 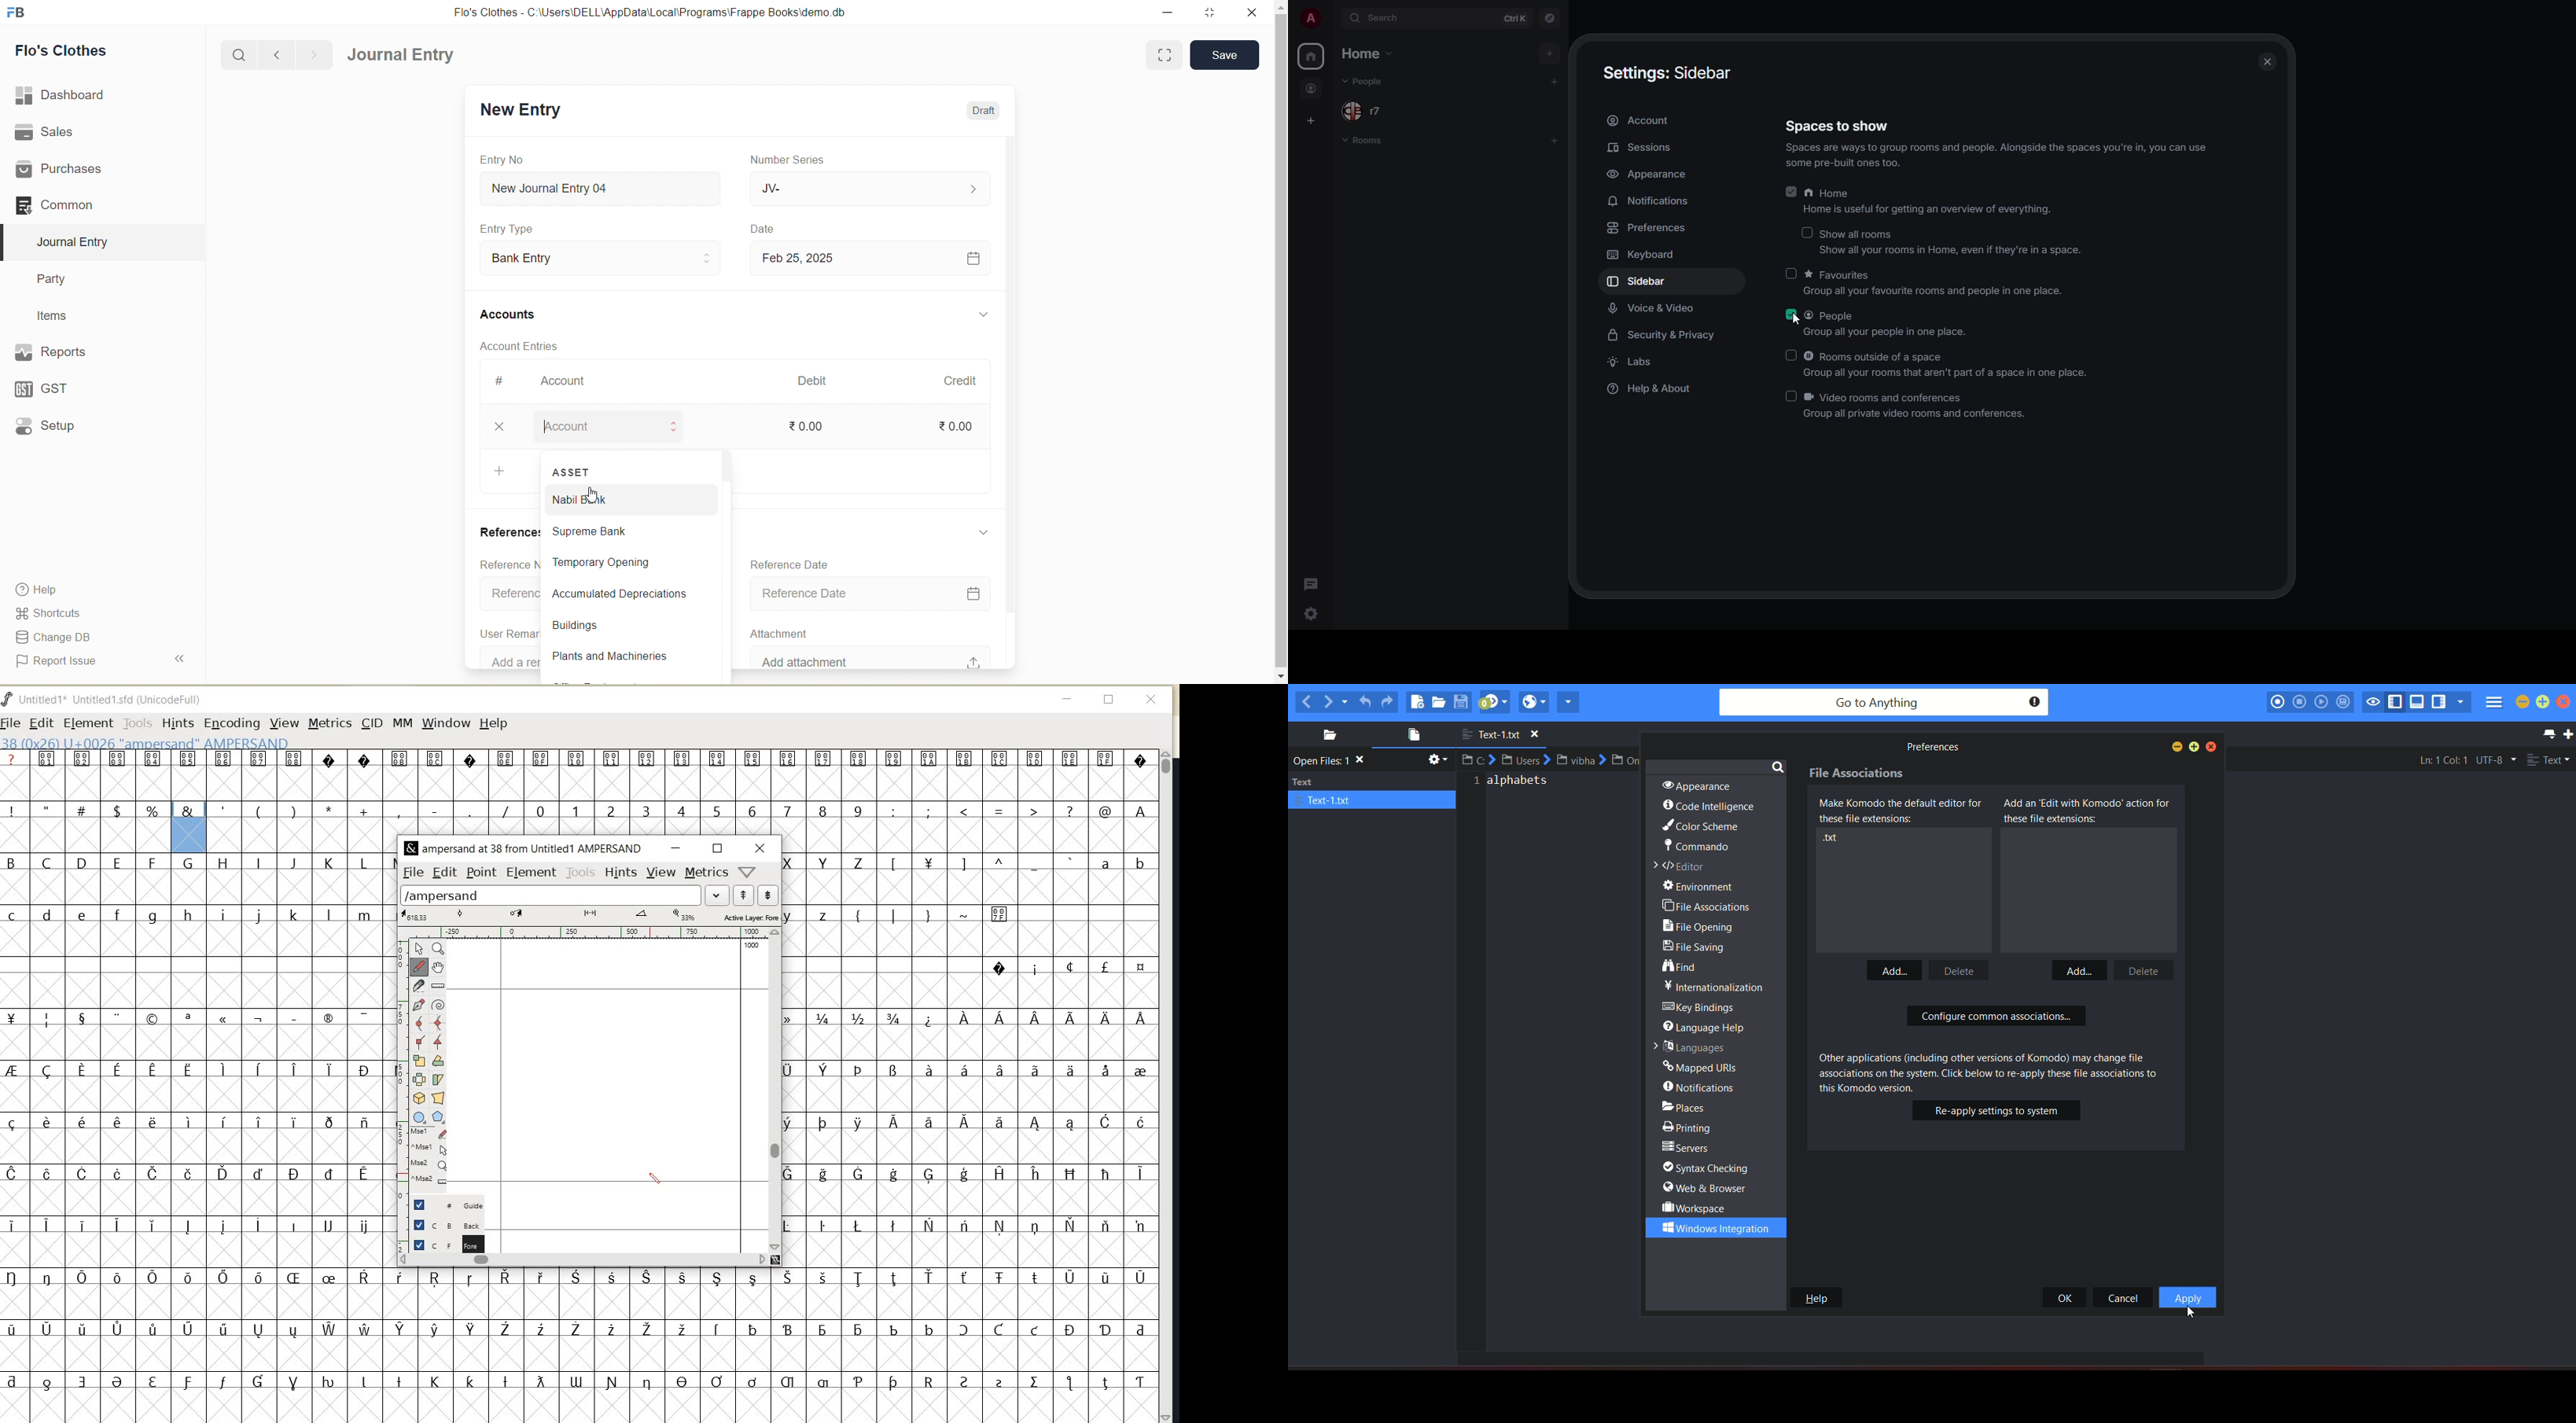 I want to click on FOREGROUND, so click(x=444, y=1244).